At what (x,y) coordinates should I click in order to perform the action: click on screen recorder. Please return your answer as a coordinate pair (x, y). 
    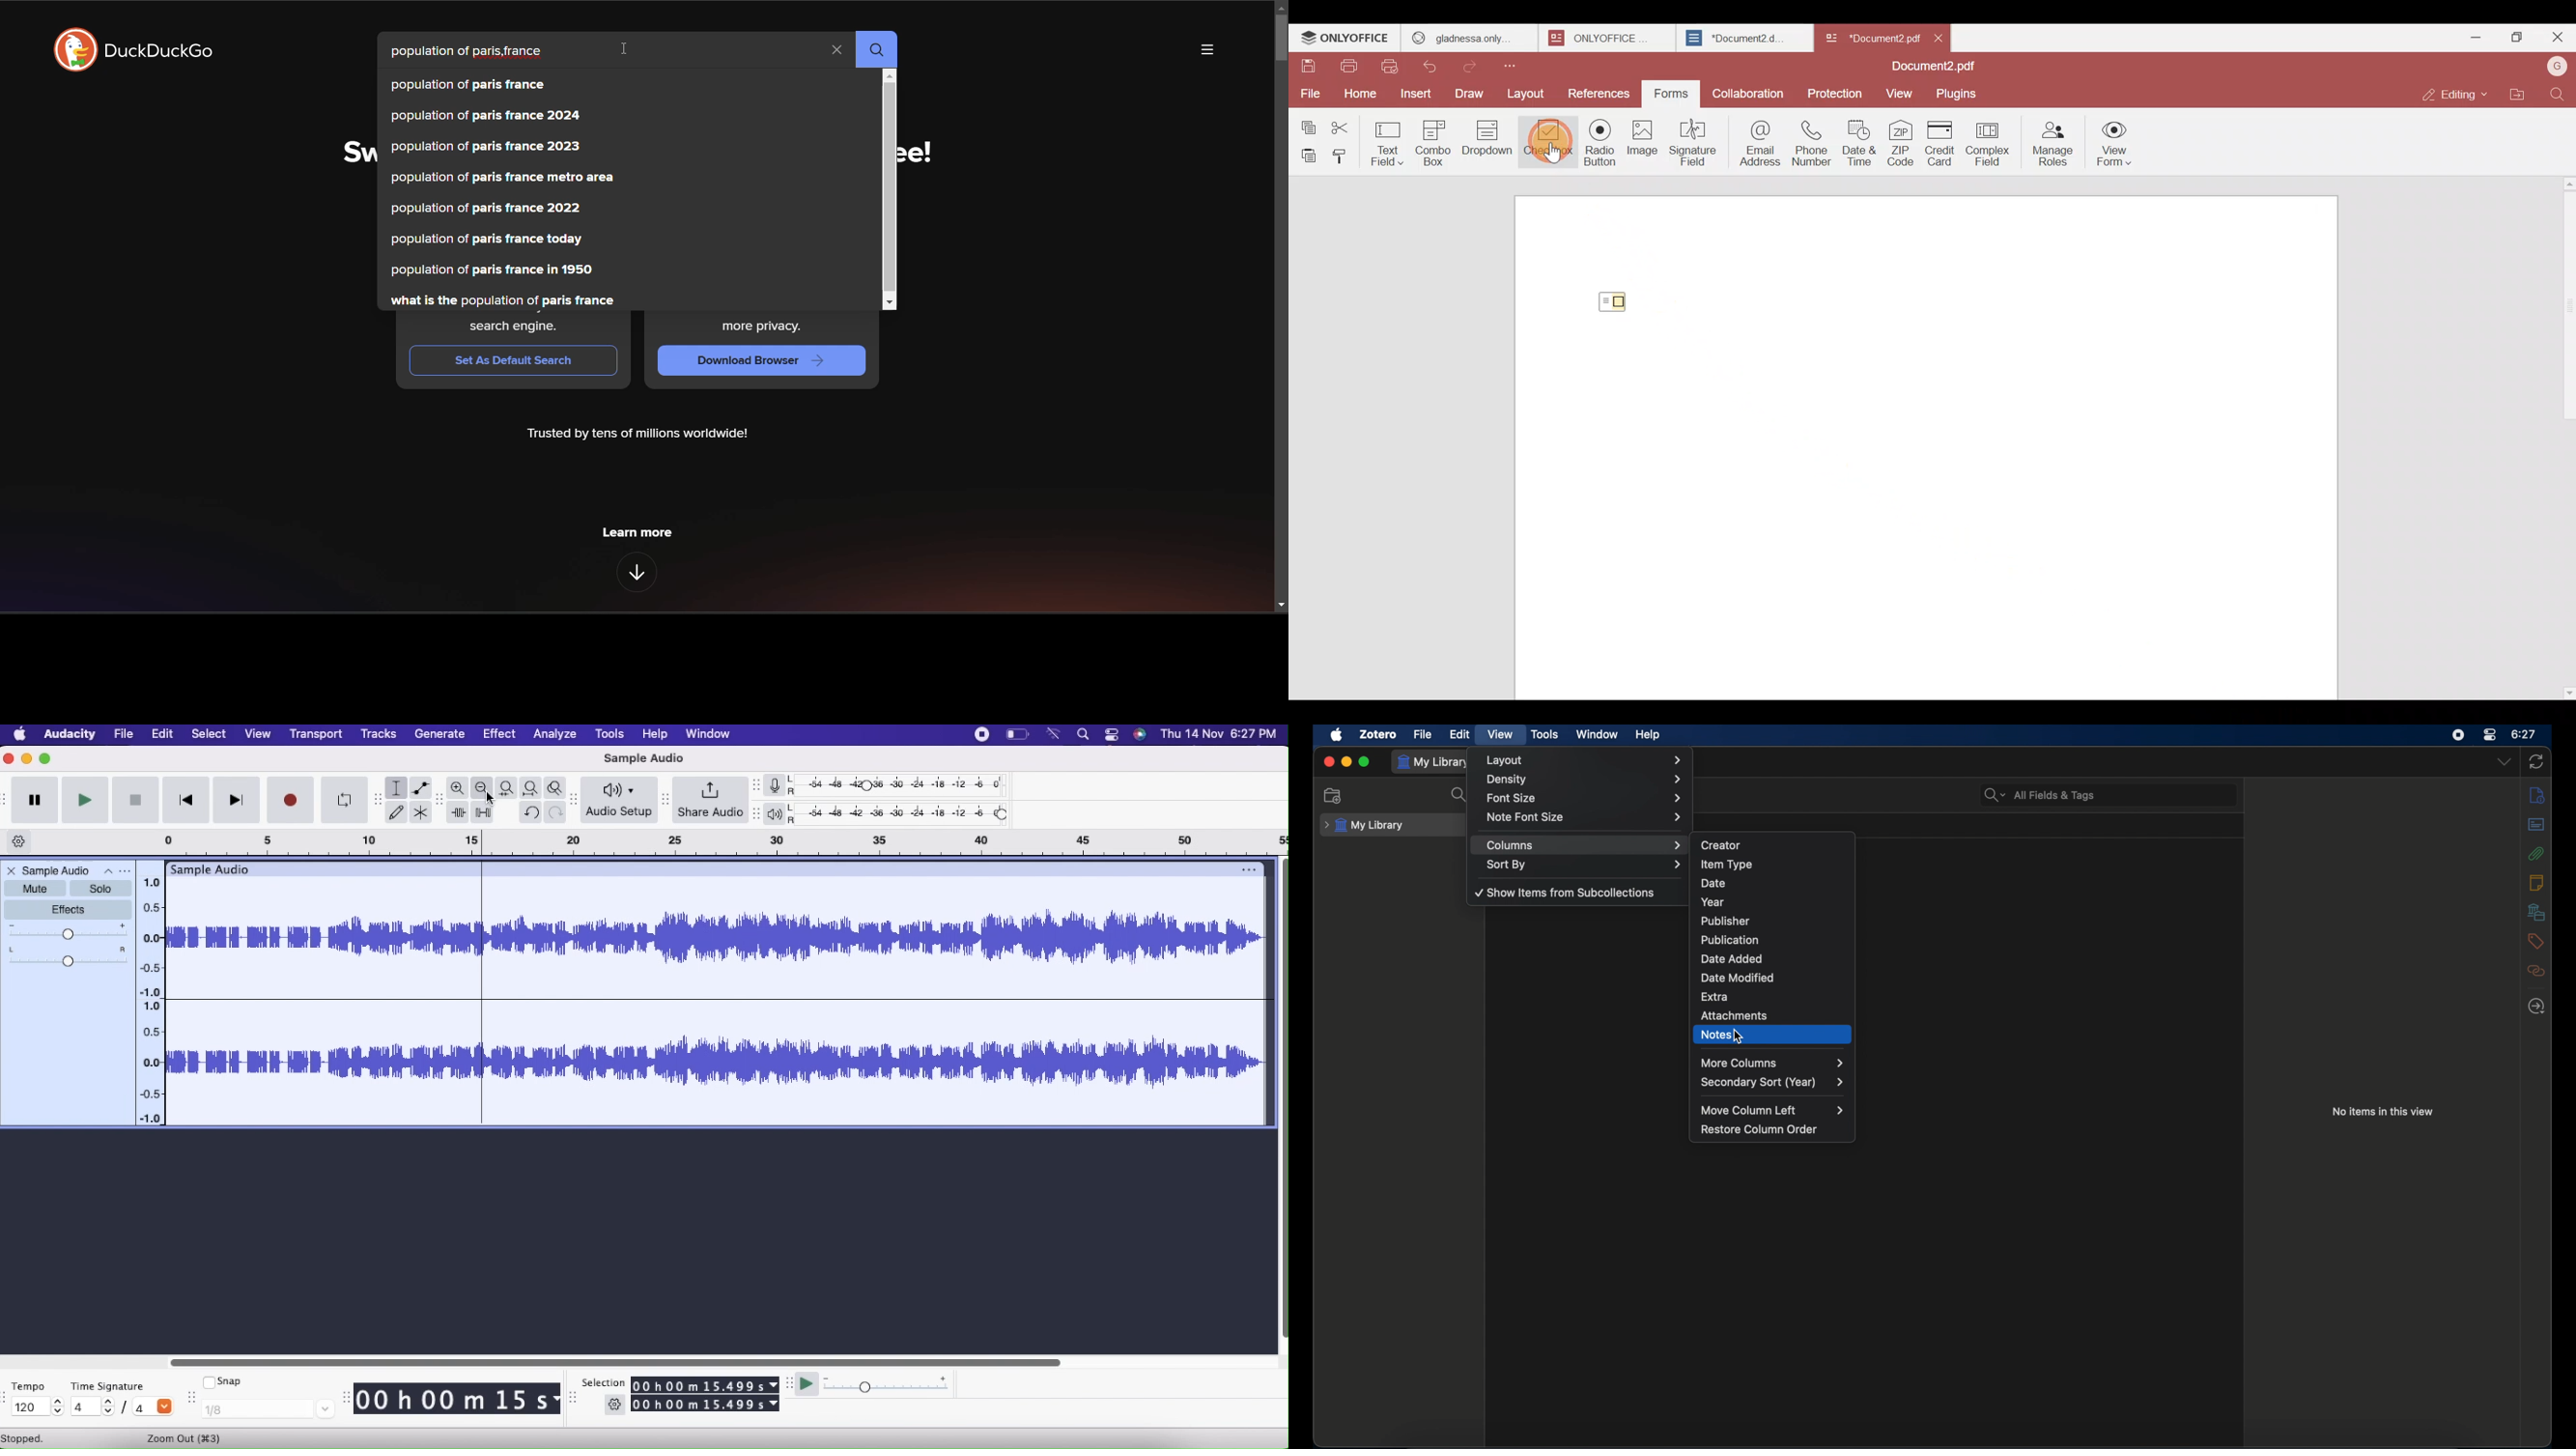
    Looking at the image, I should click on (2458, 735).